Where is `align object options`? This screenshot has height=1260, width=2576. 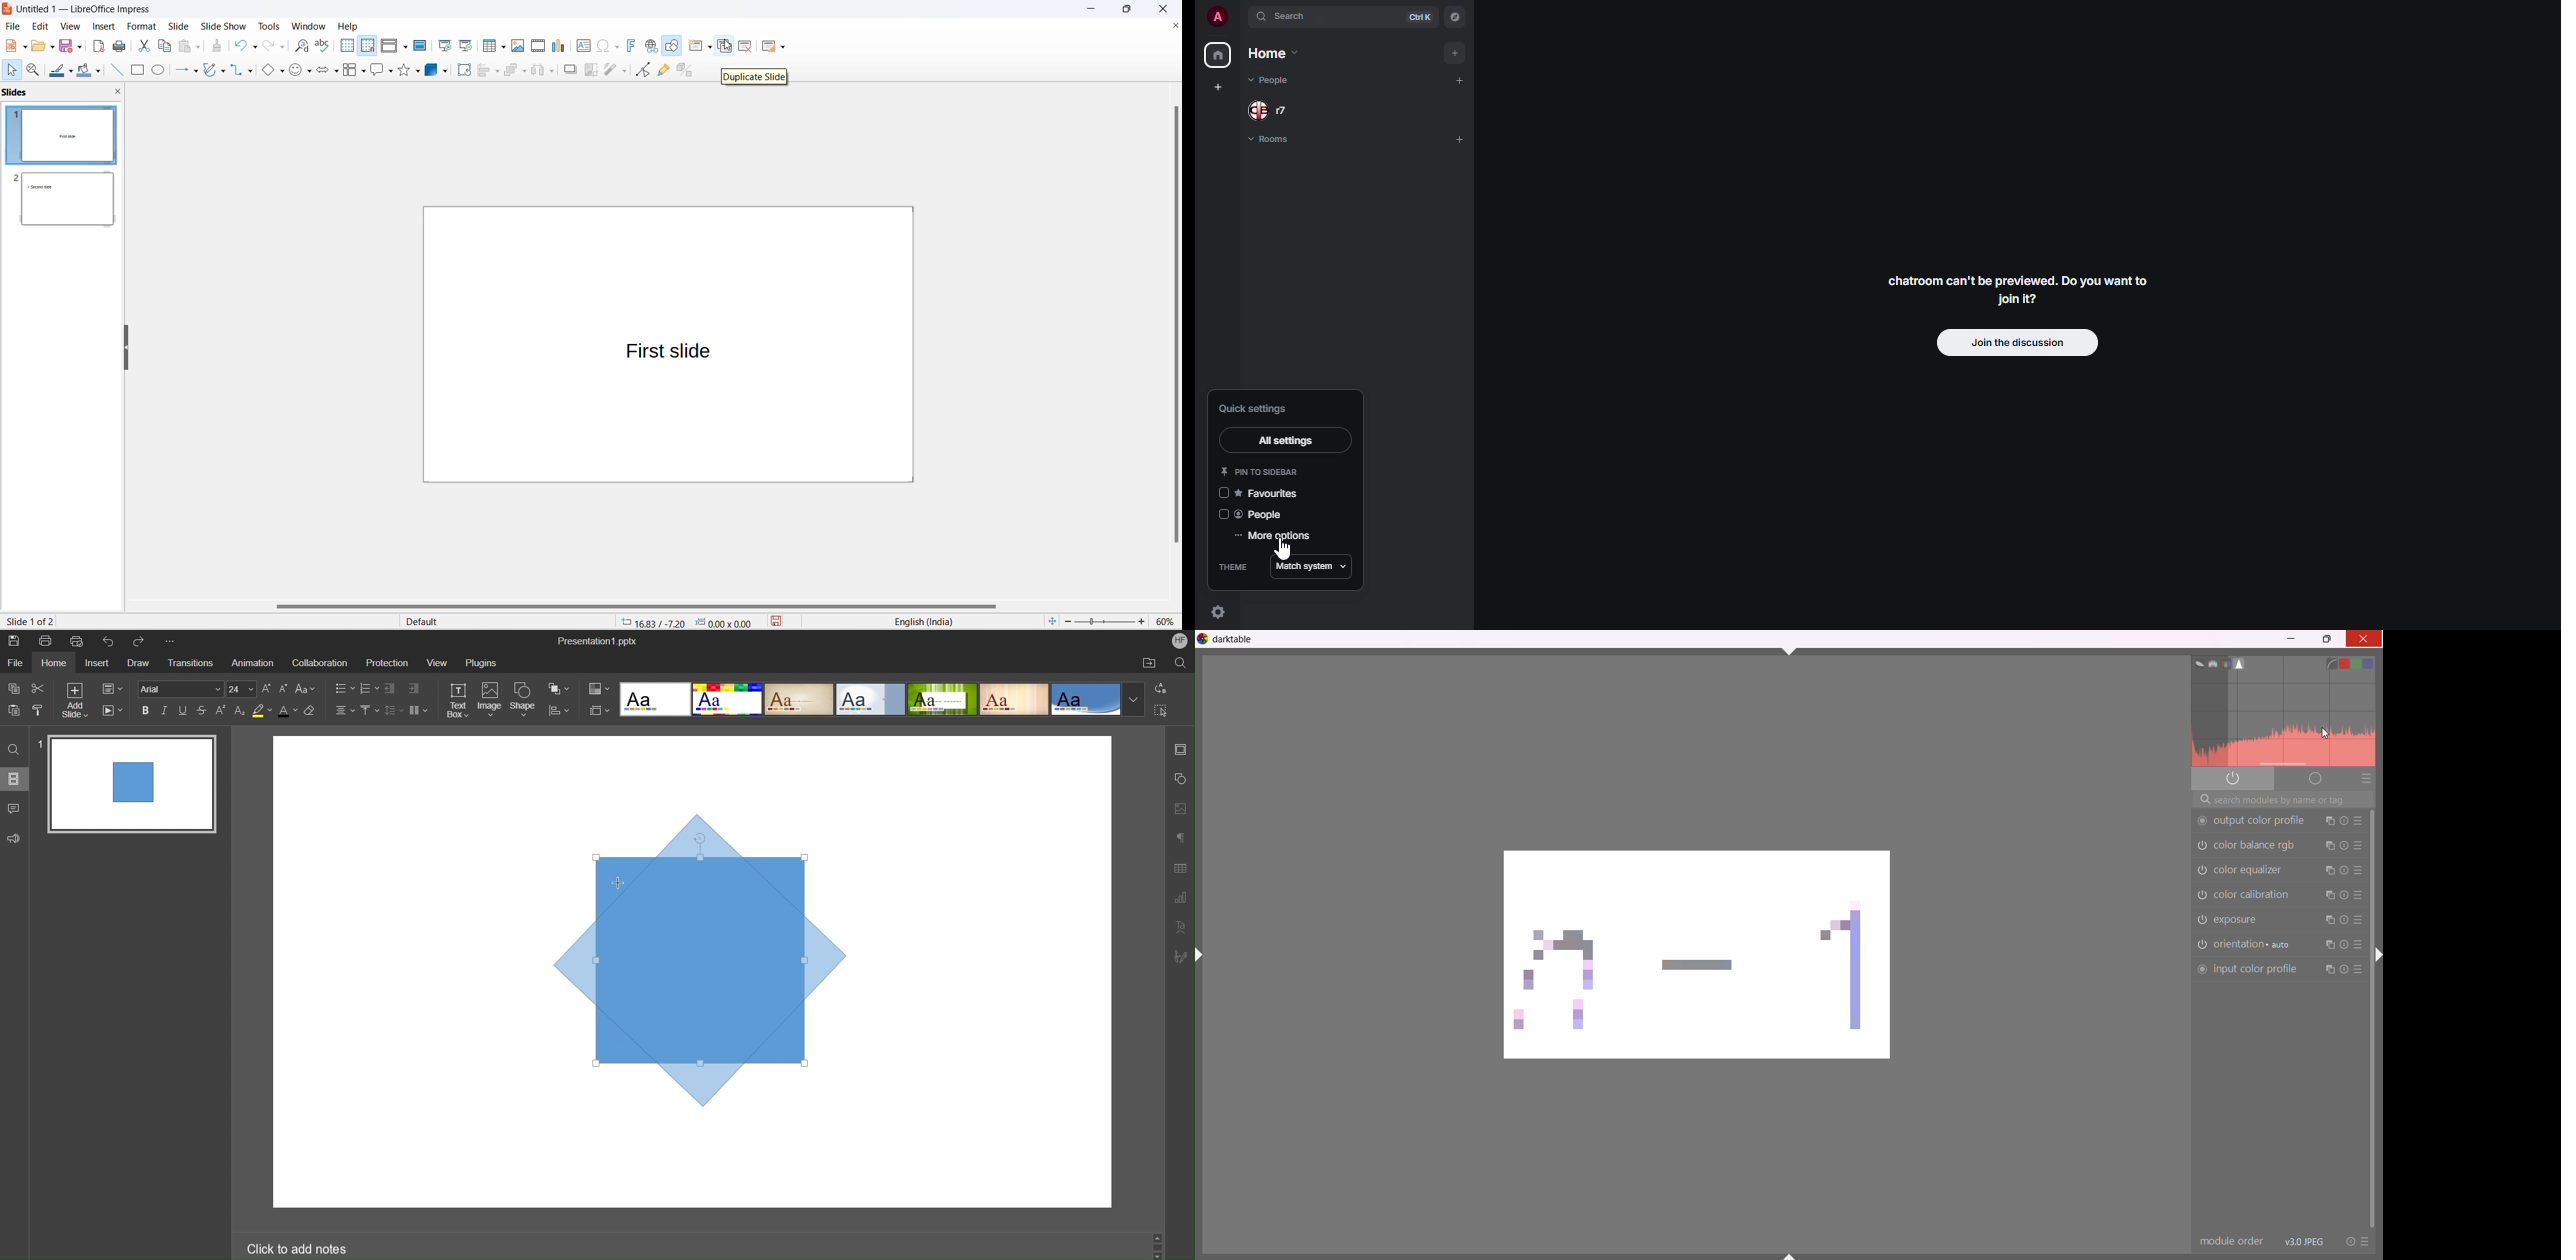 align object options is located at coordinates (496, 71).